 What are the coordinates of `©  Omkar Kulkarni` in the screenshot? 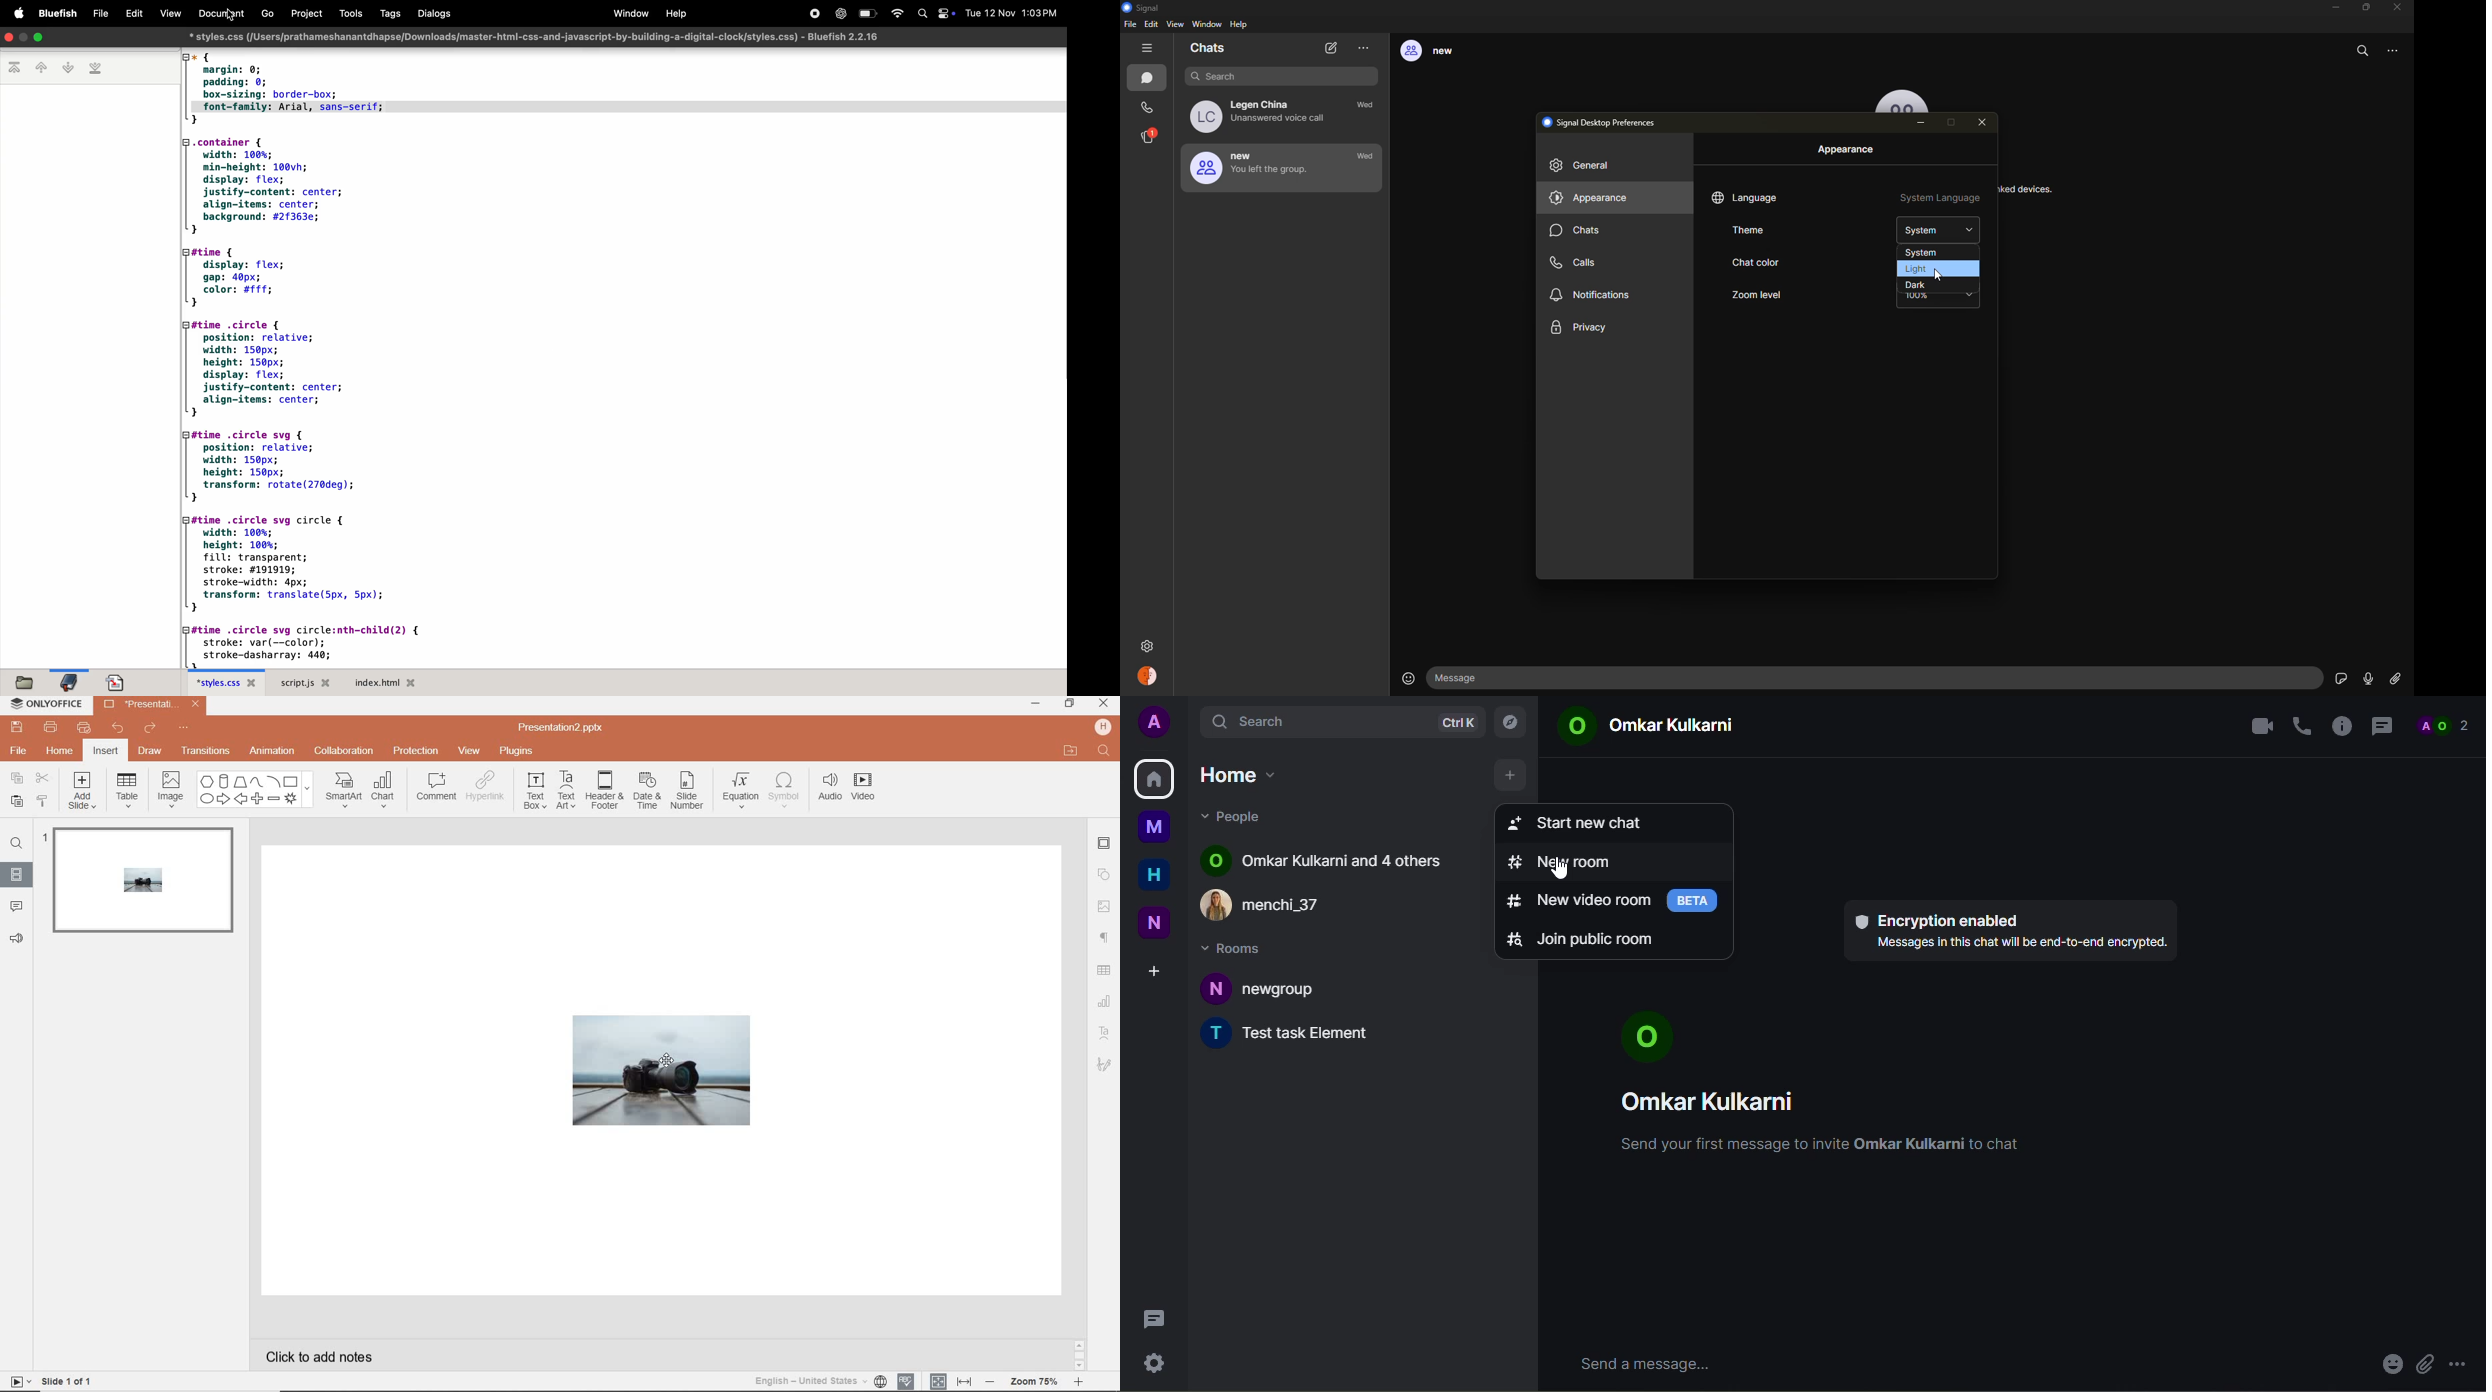 It's located at (1652, 730).